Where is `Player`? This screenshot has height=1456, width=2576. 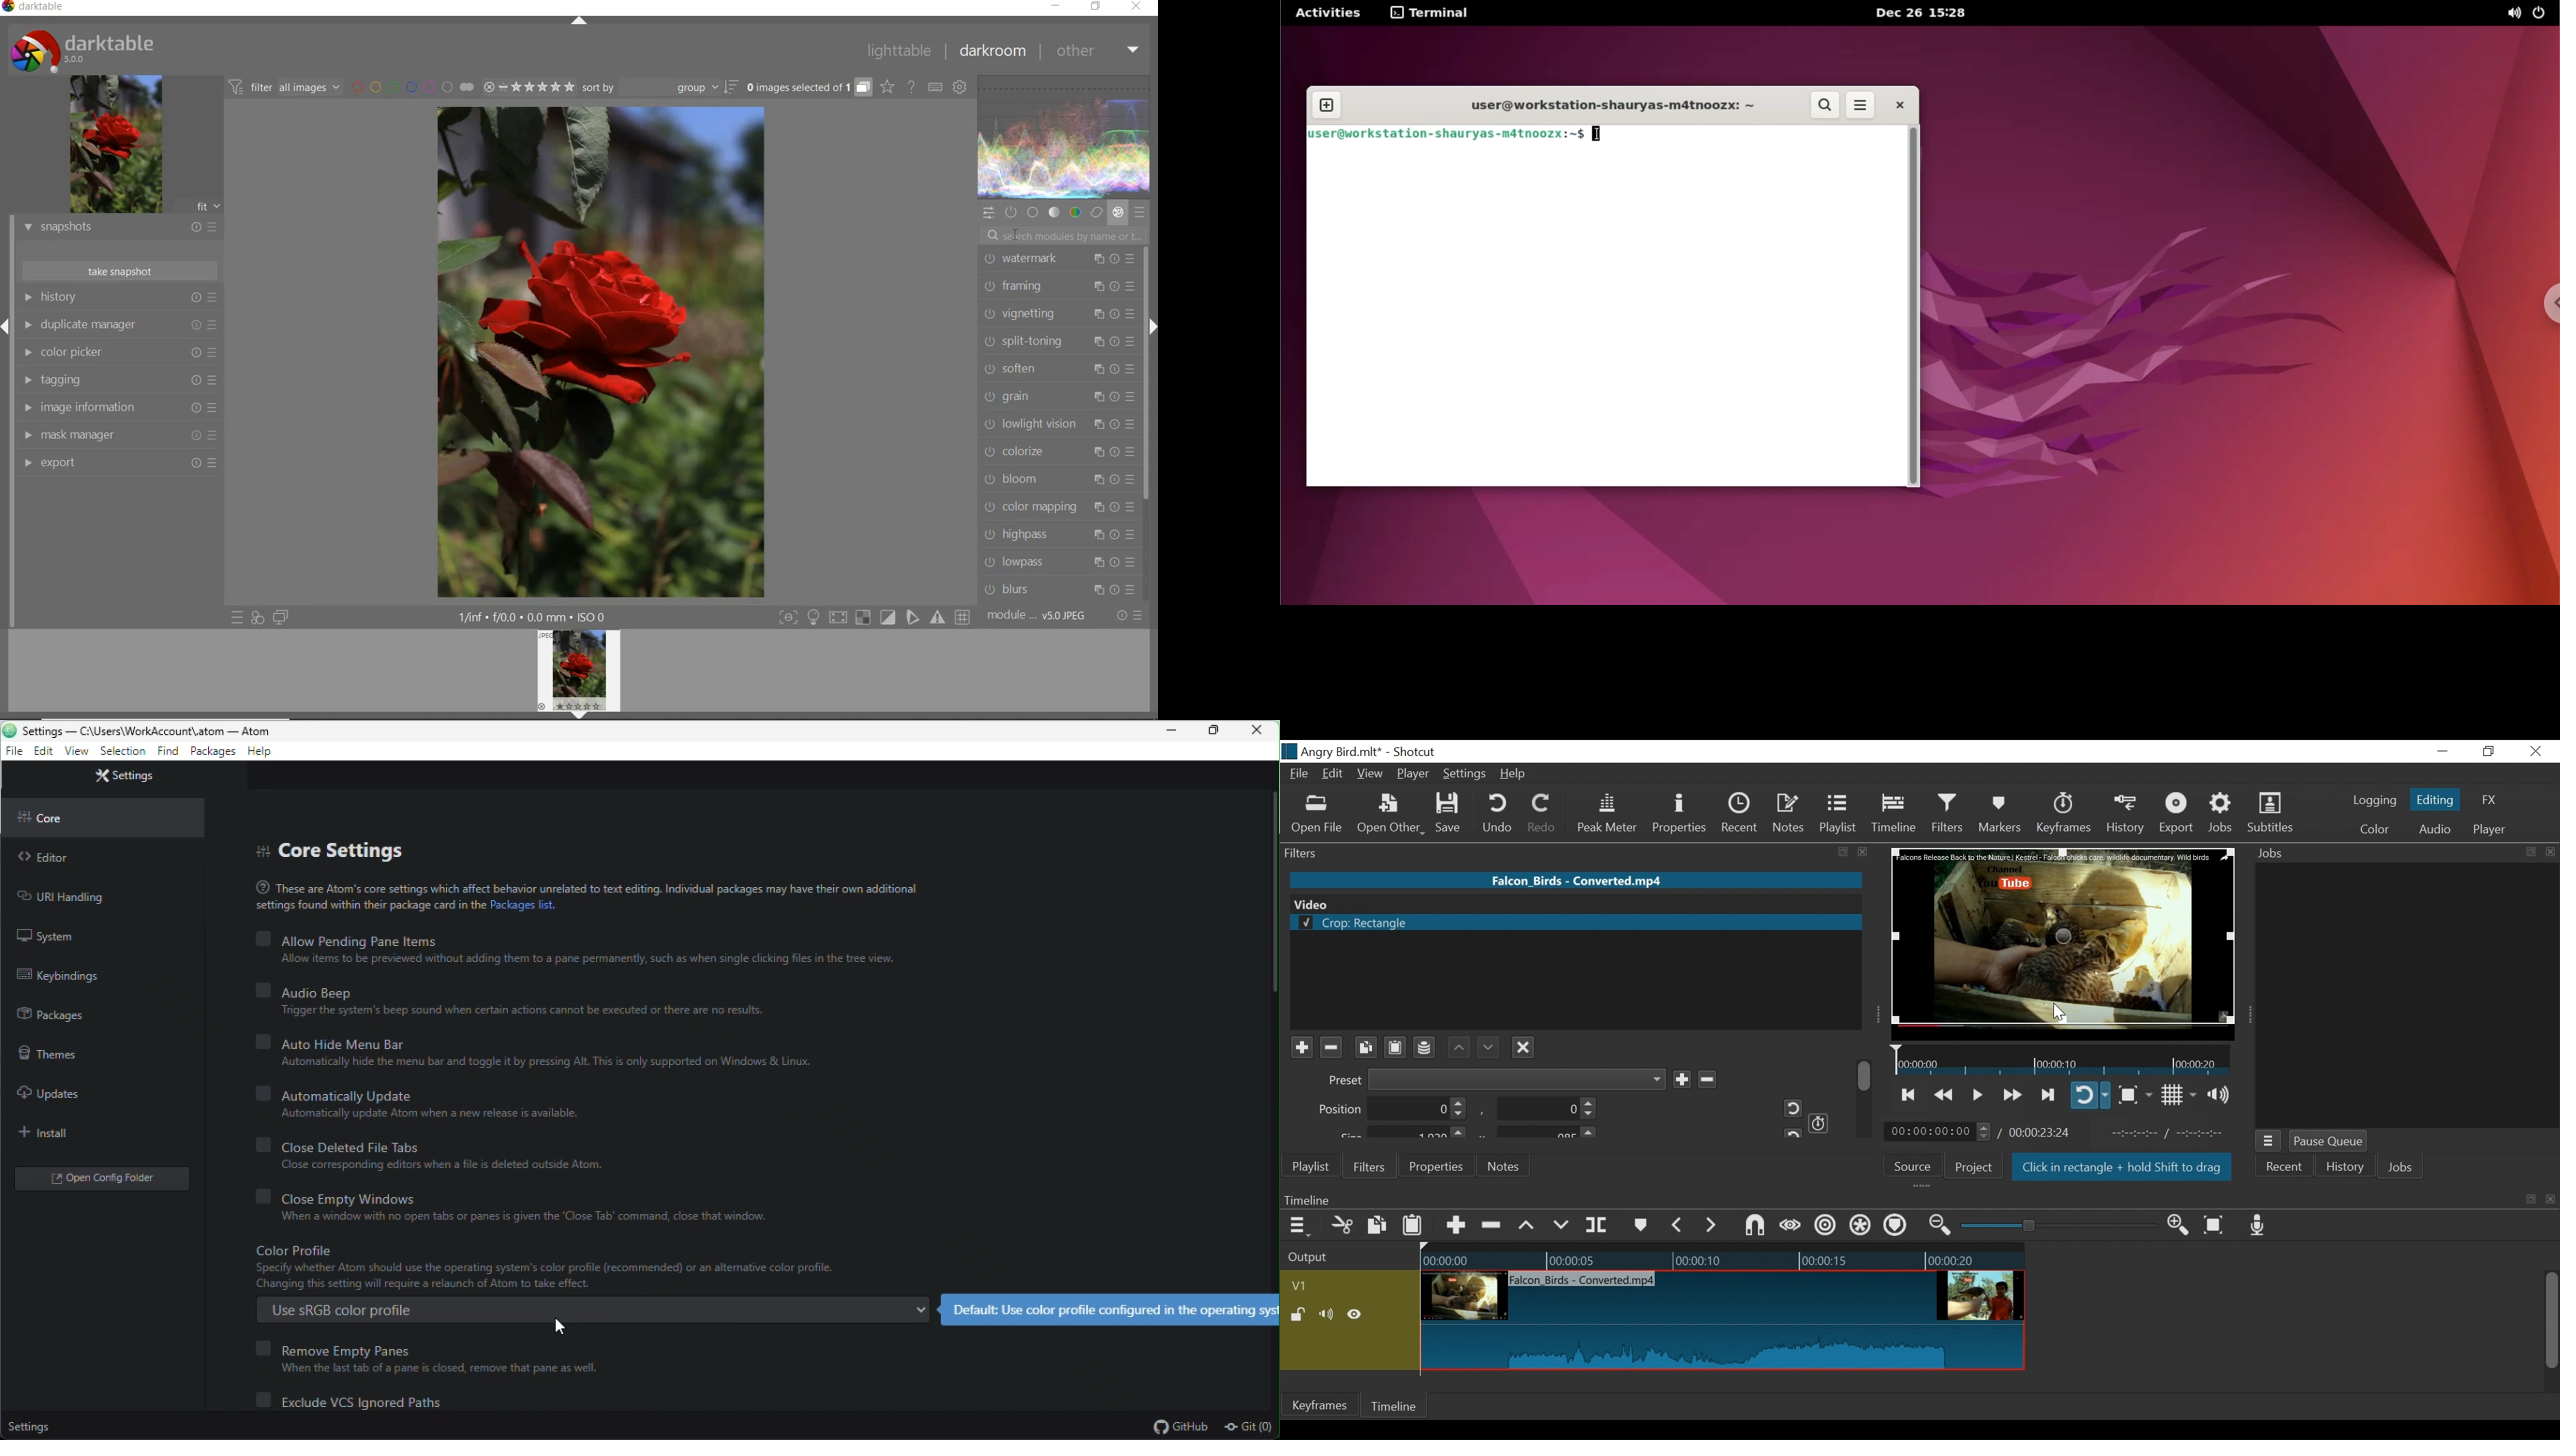 Player is located at coordinates (1414, 775).